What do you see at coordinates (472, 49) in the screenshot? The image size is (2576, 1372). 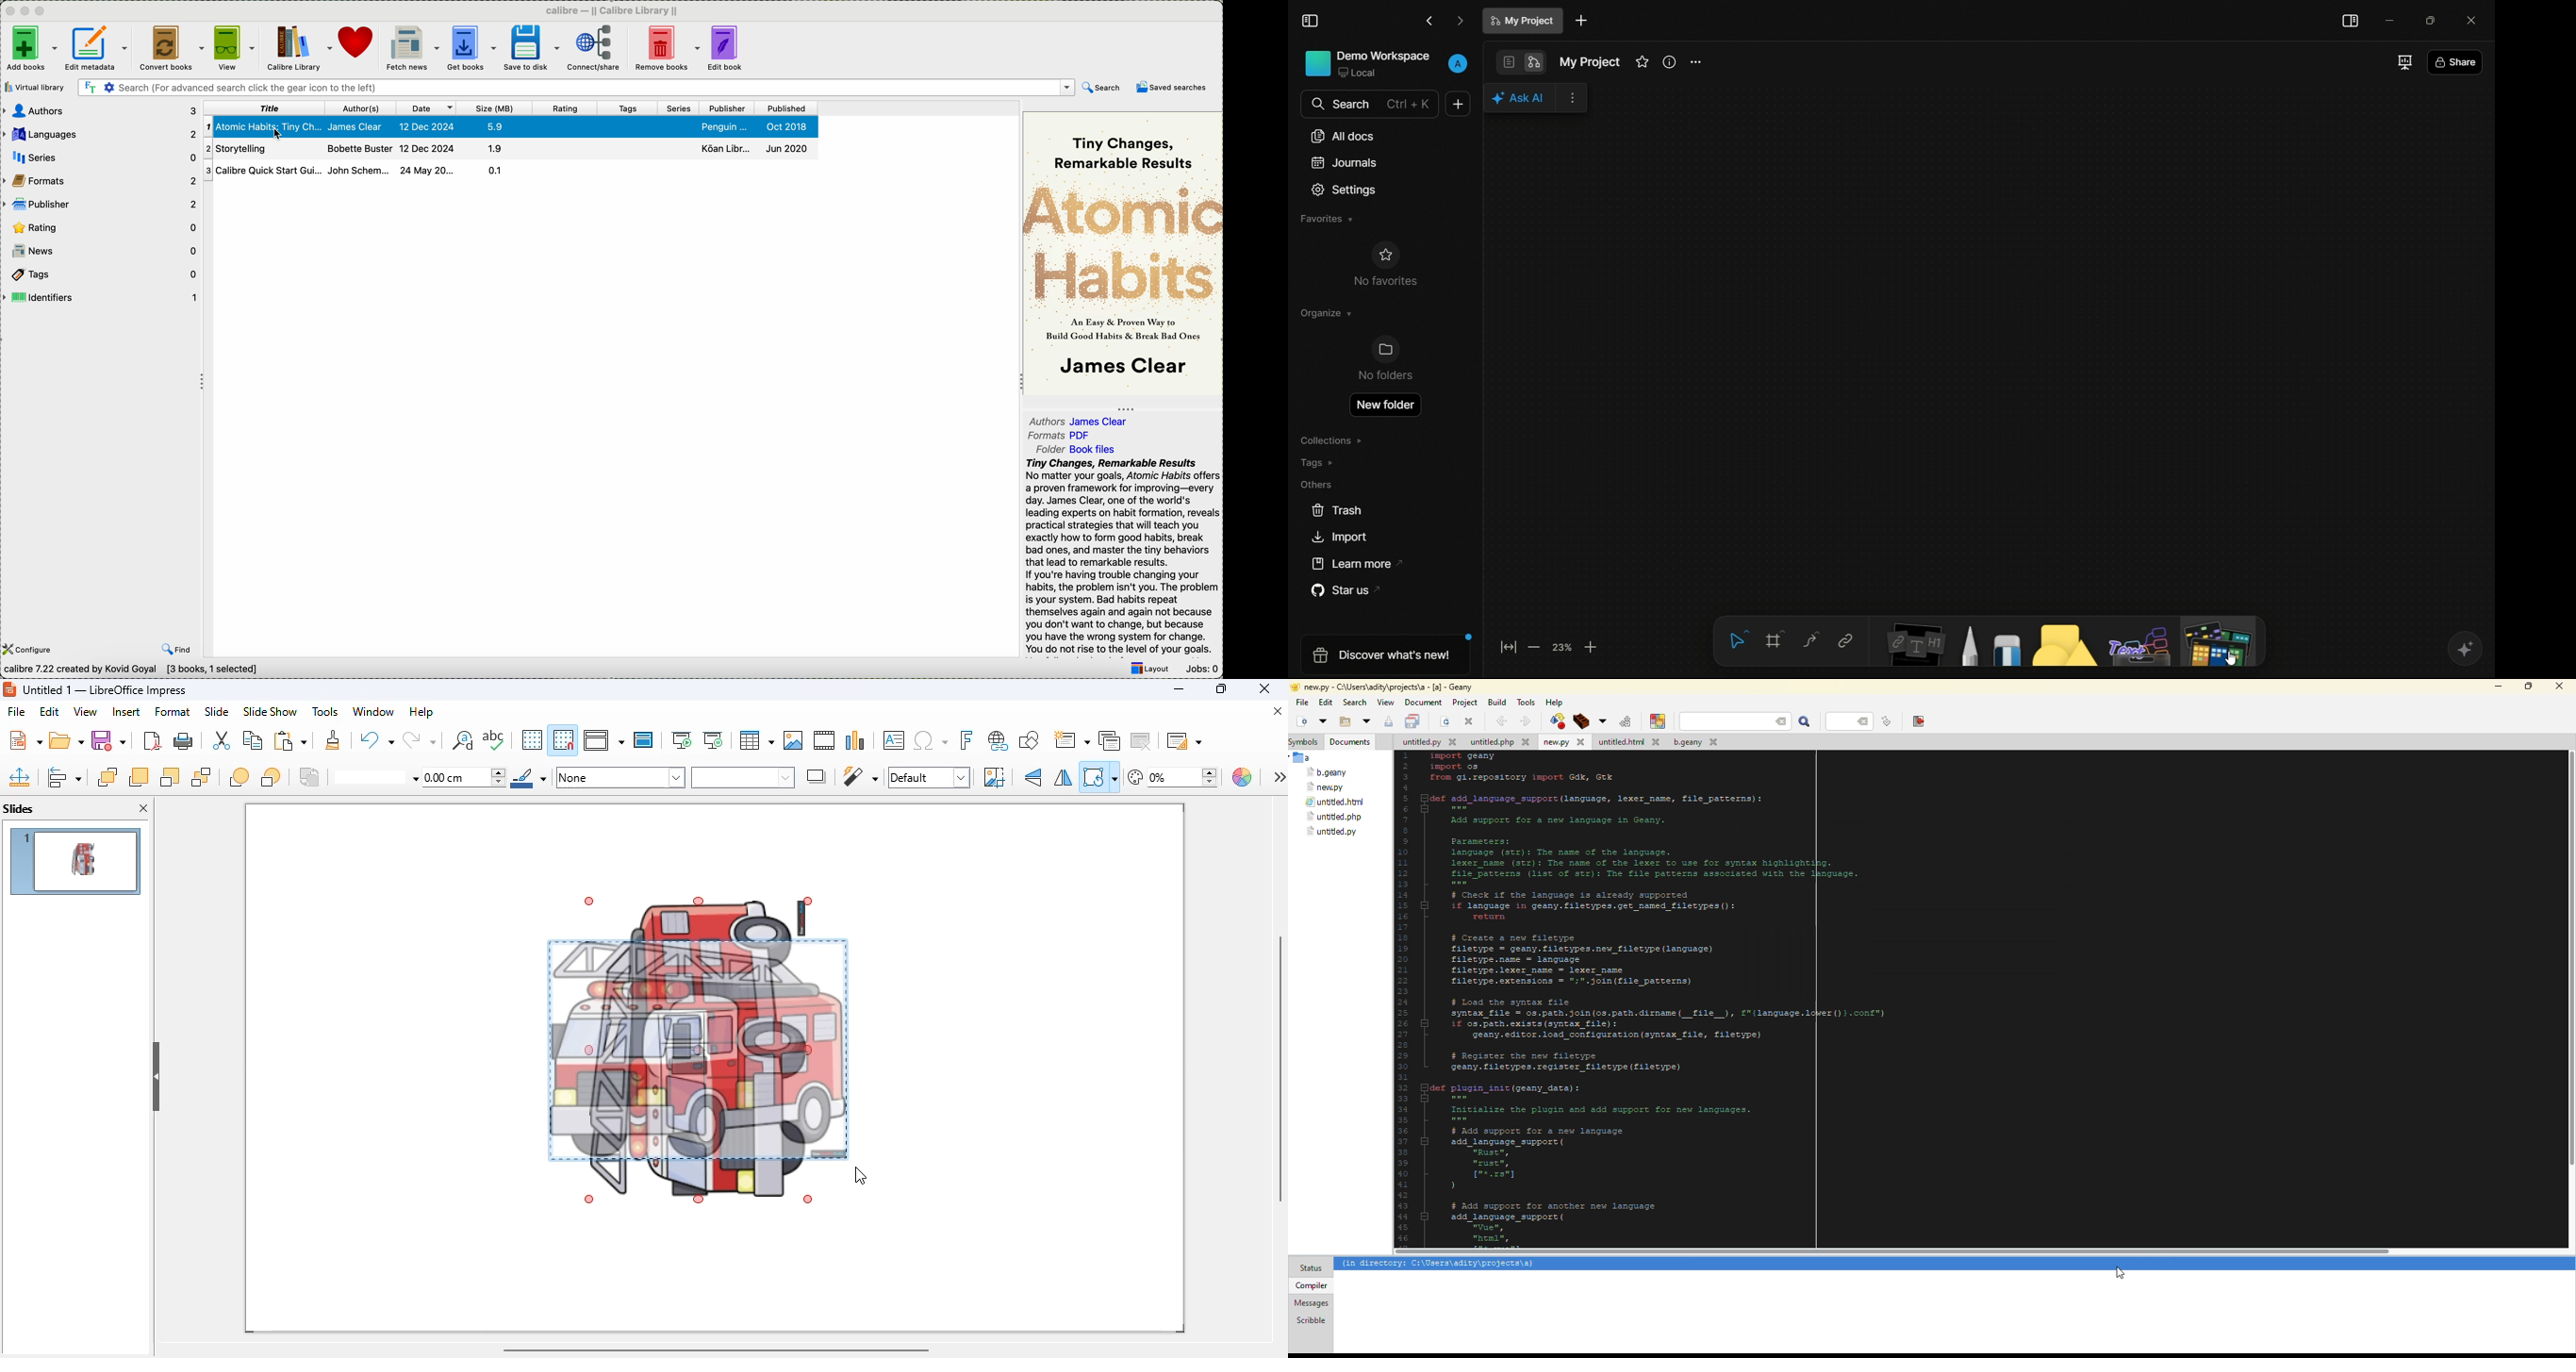 I see `get books` at bounding box center [472, 49].